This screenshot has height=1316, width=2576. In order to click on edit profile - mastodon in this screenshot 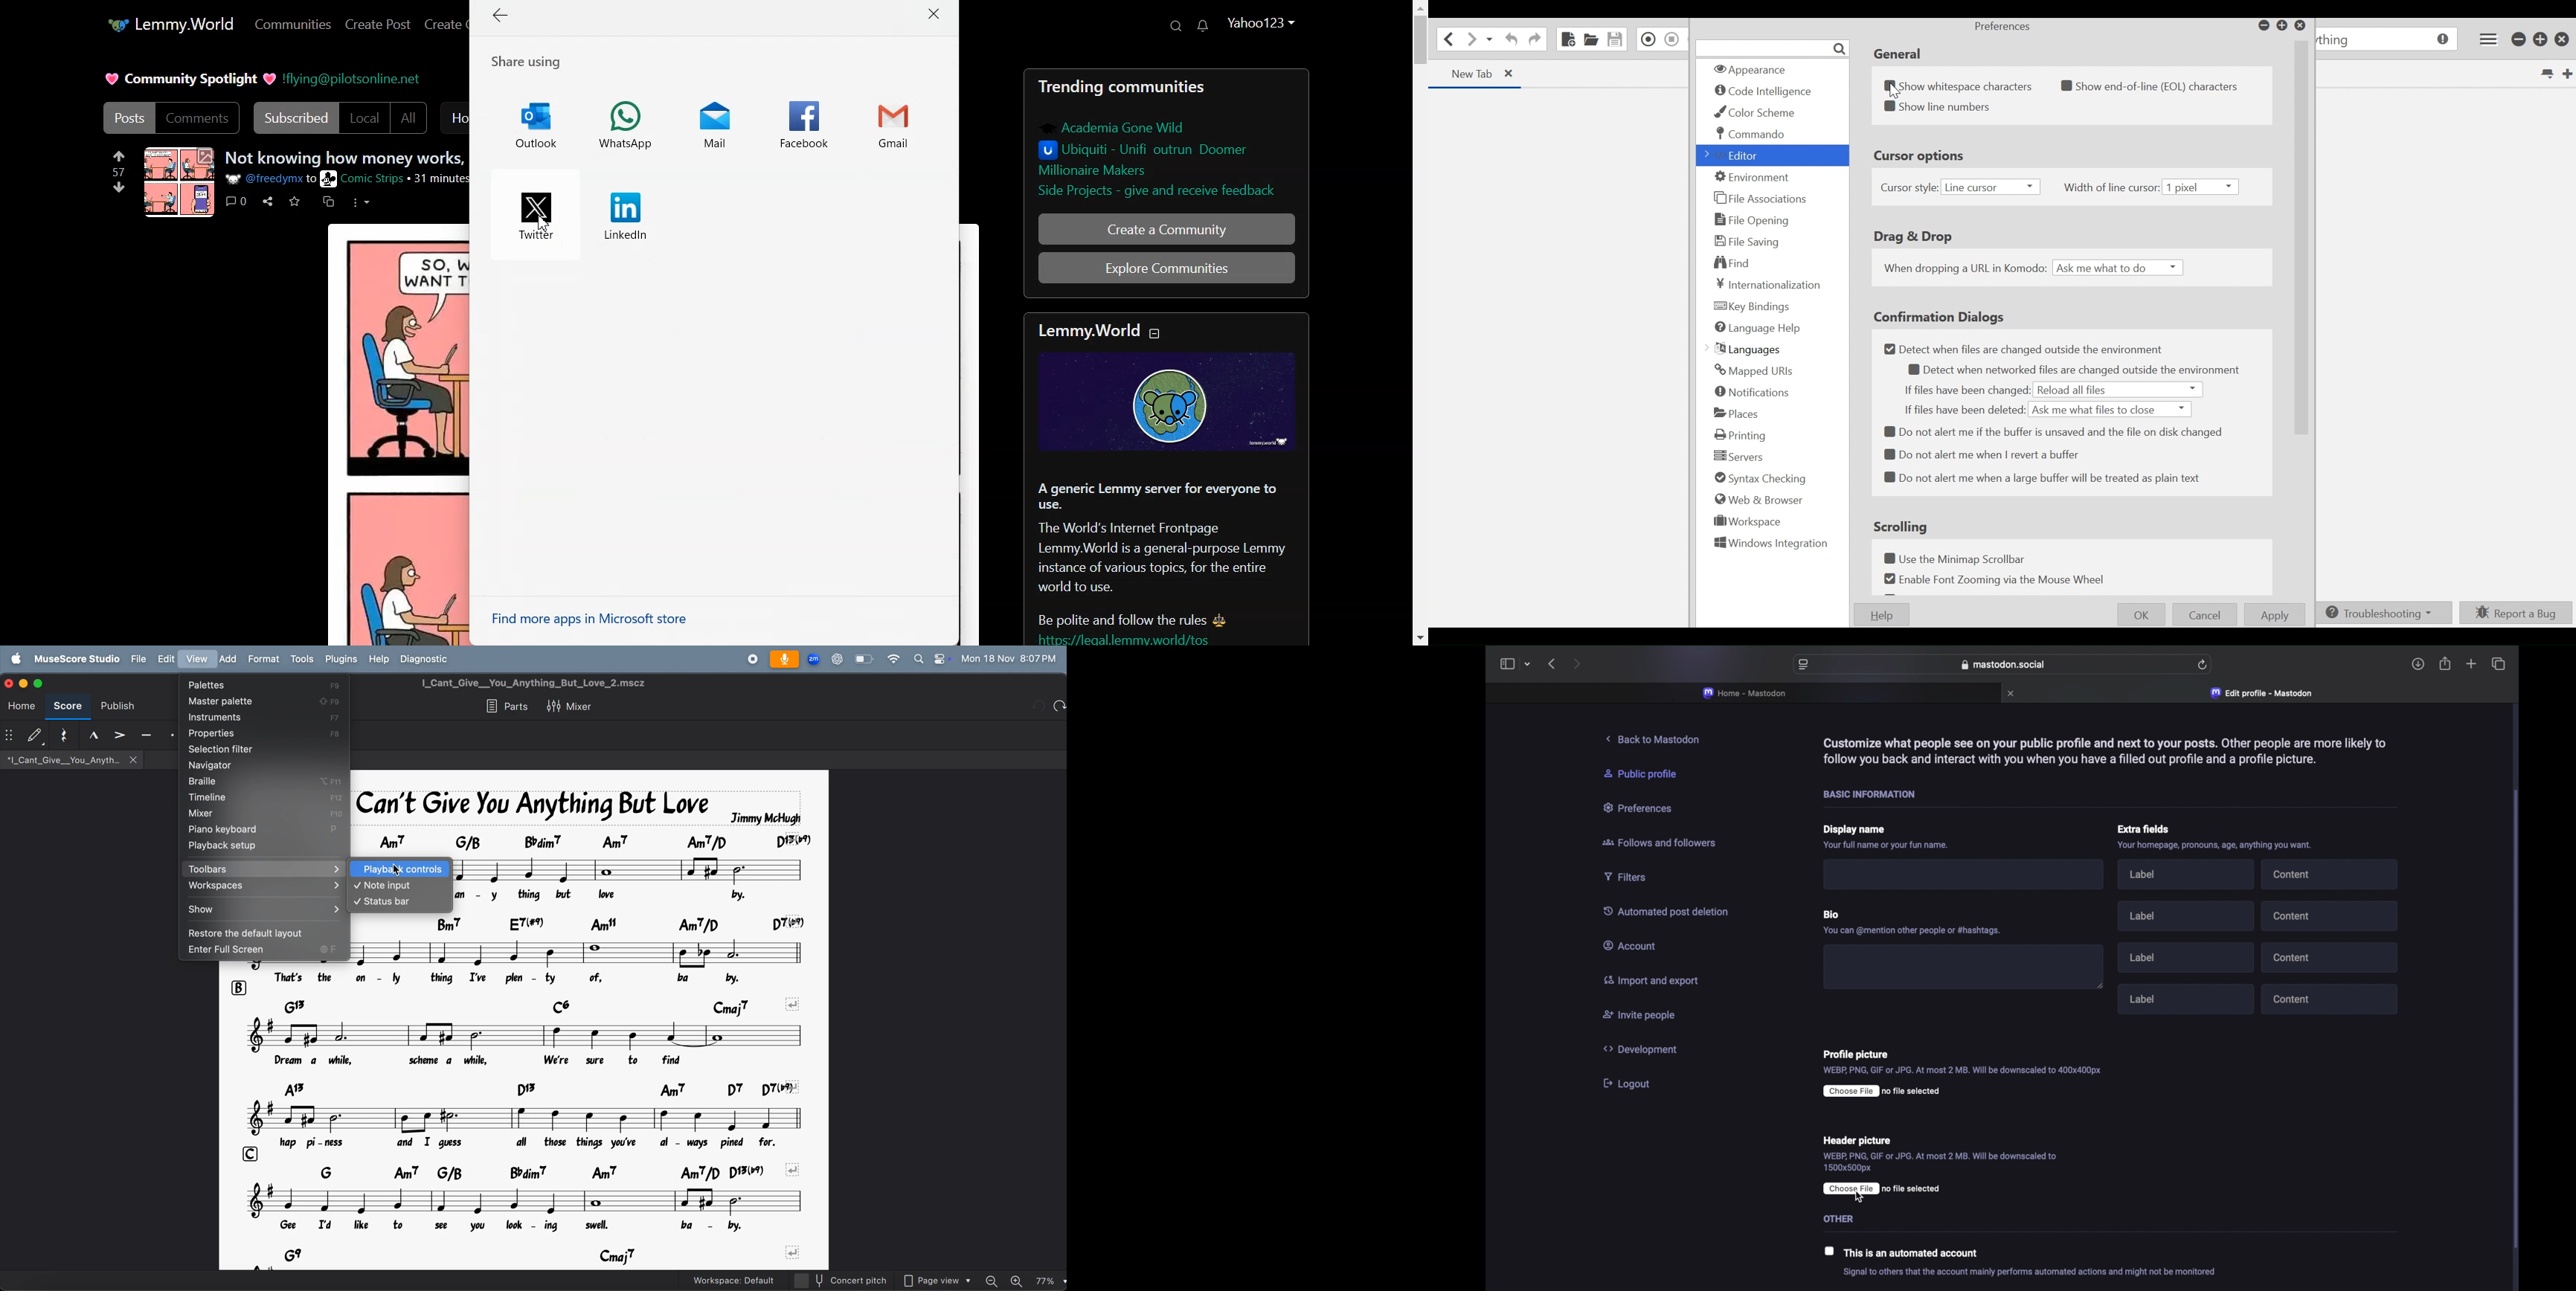, I will do `click(2263, 693)`.